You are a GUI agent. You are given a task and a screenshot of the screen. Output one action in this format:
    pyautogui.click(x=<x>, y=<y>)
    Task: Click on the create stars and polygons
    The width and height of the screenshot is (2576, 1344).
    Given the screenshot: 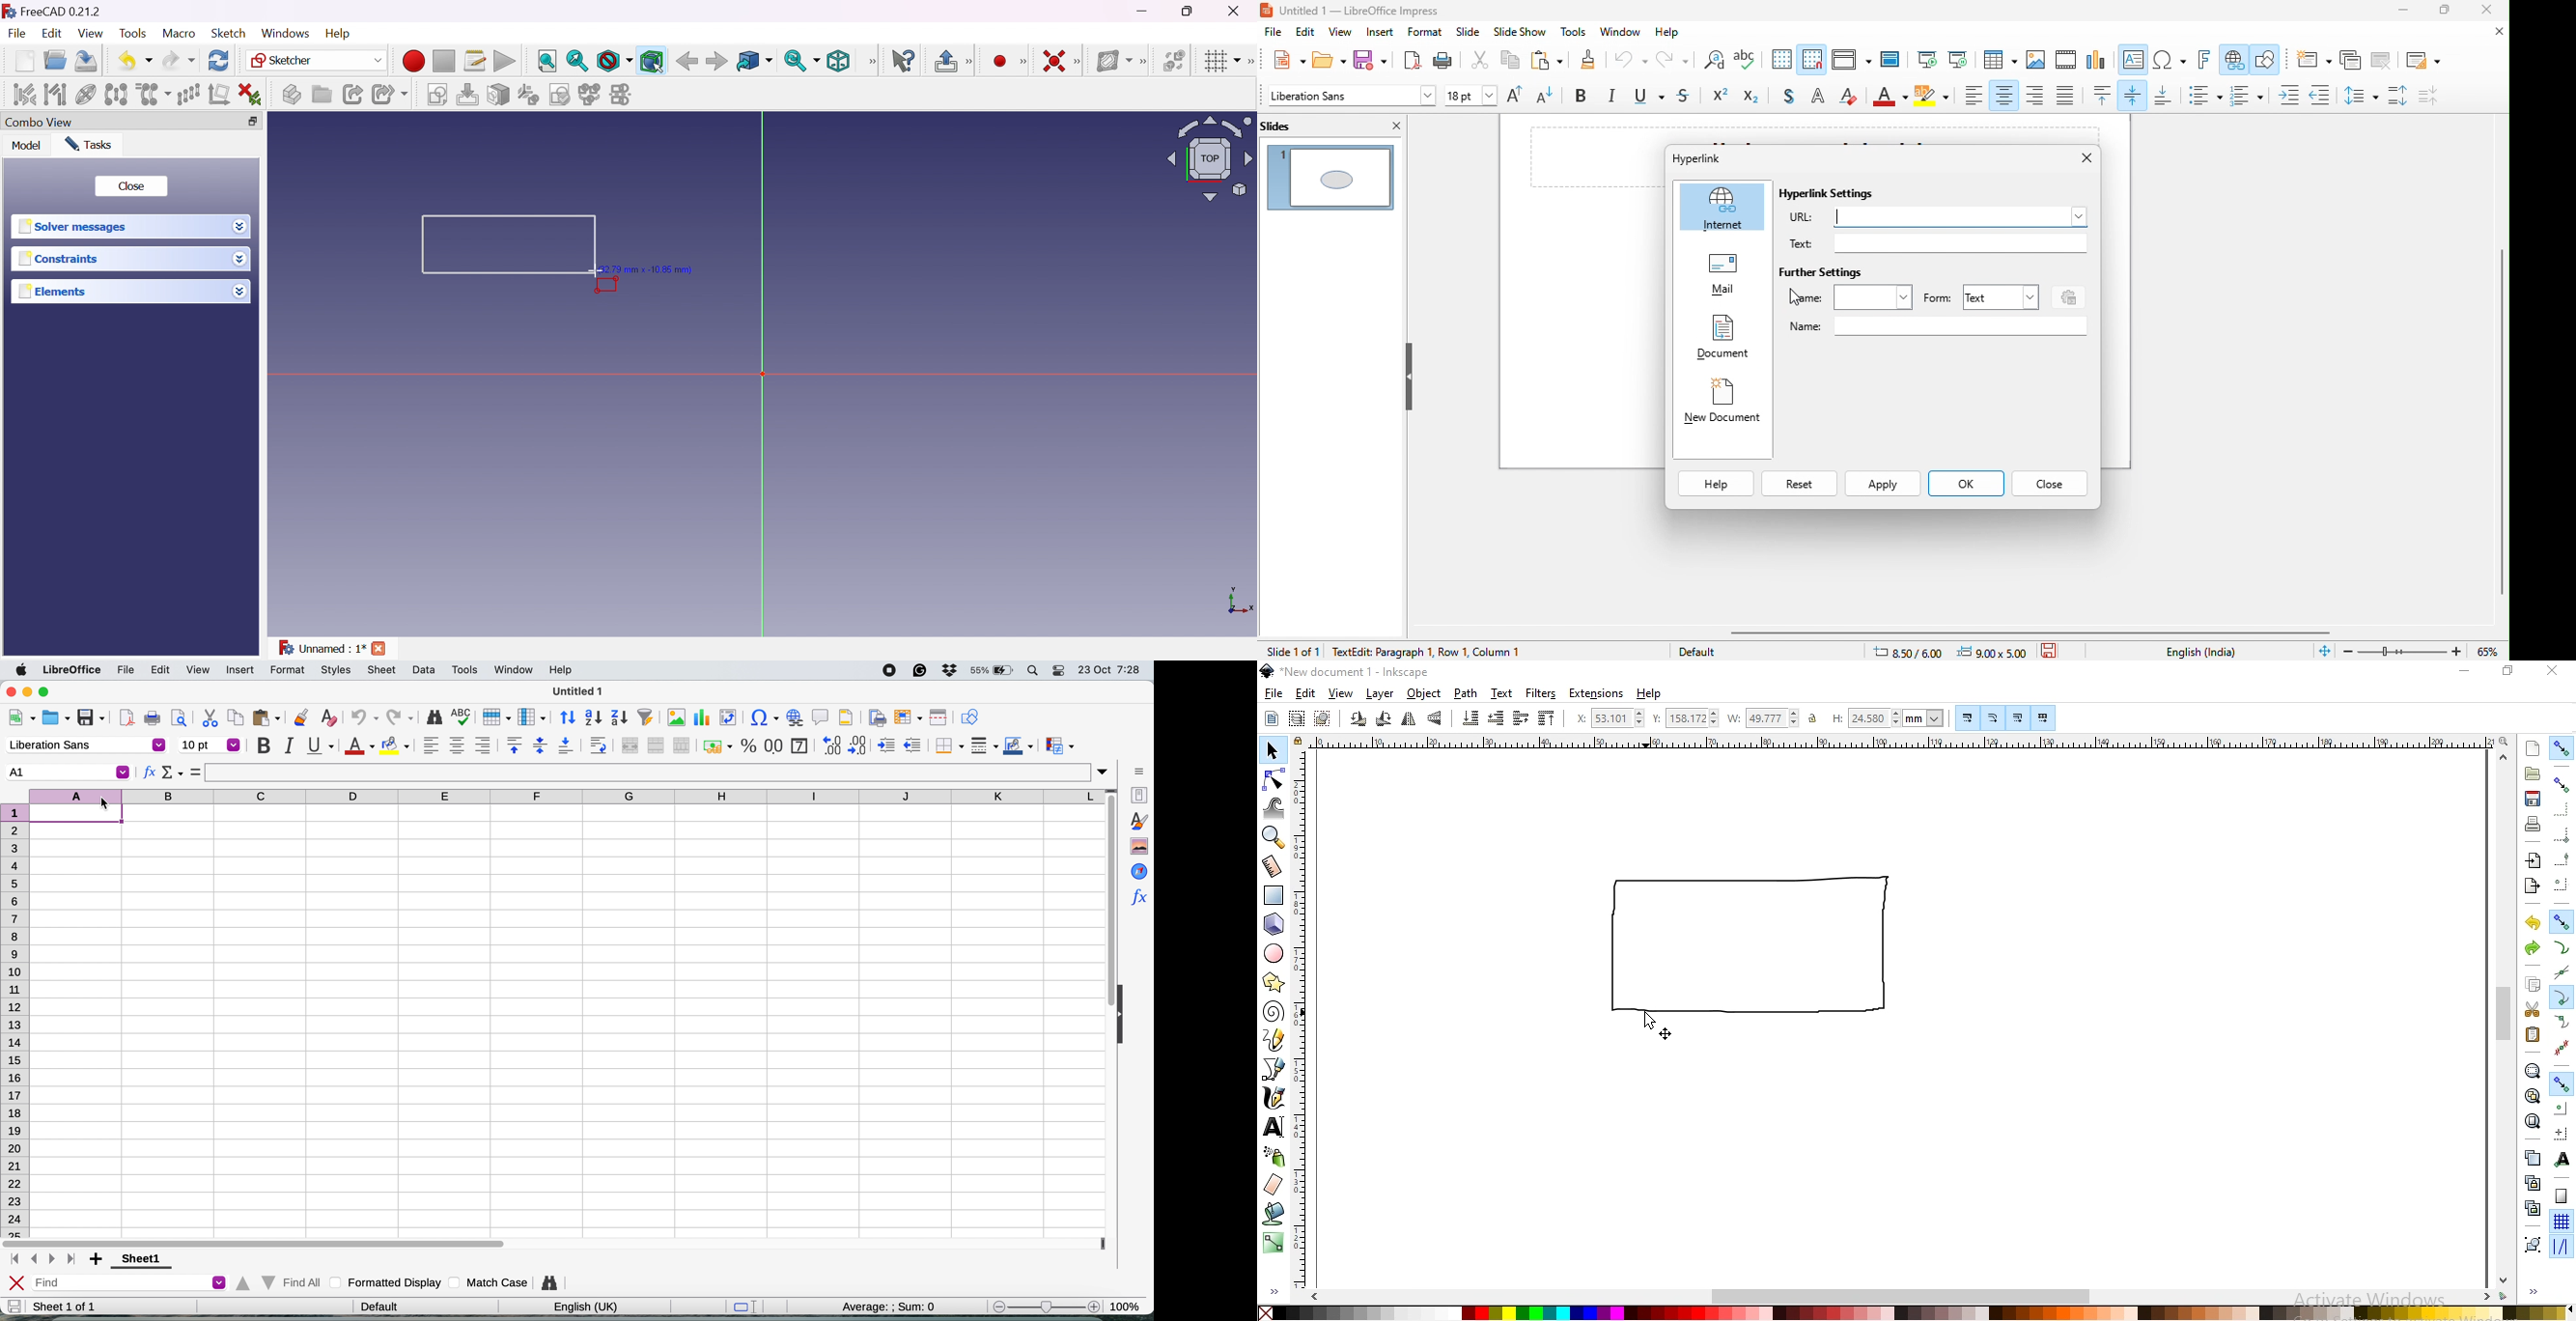 What is the action you would take?
    pyautogui.click(x=1275, y=980)
    